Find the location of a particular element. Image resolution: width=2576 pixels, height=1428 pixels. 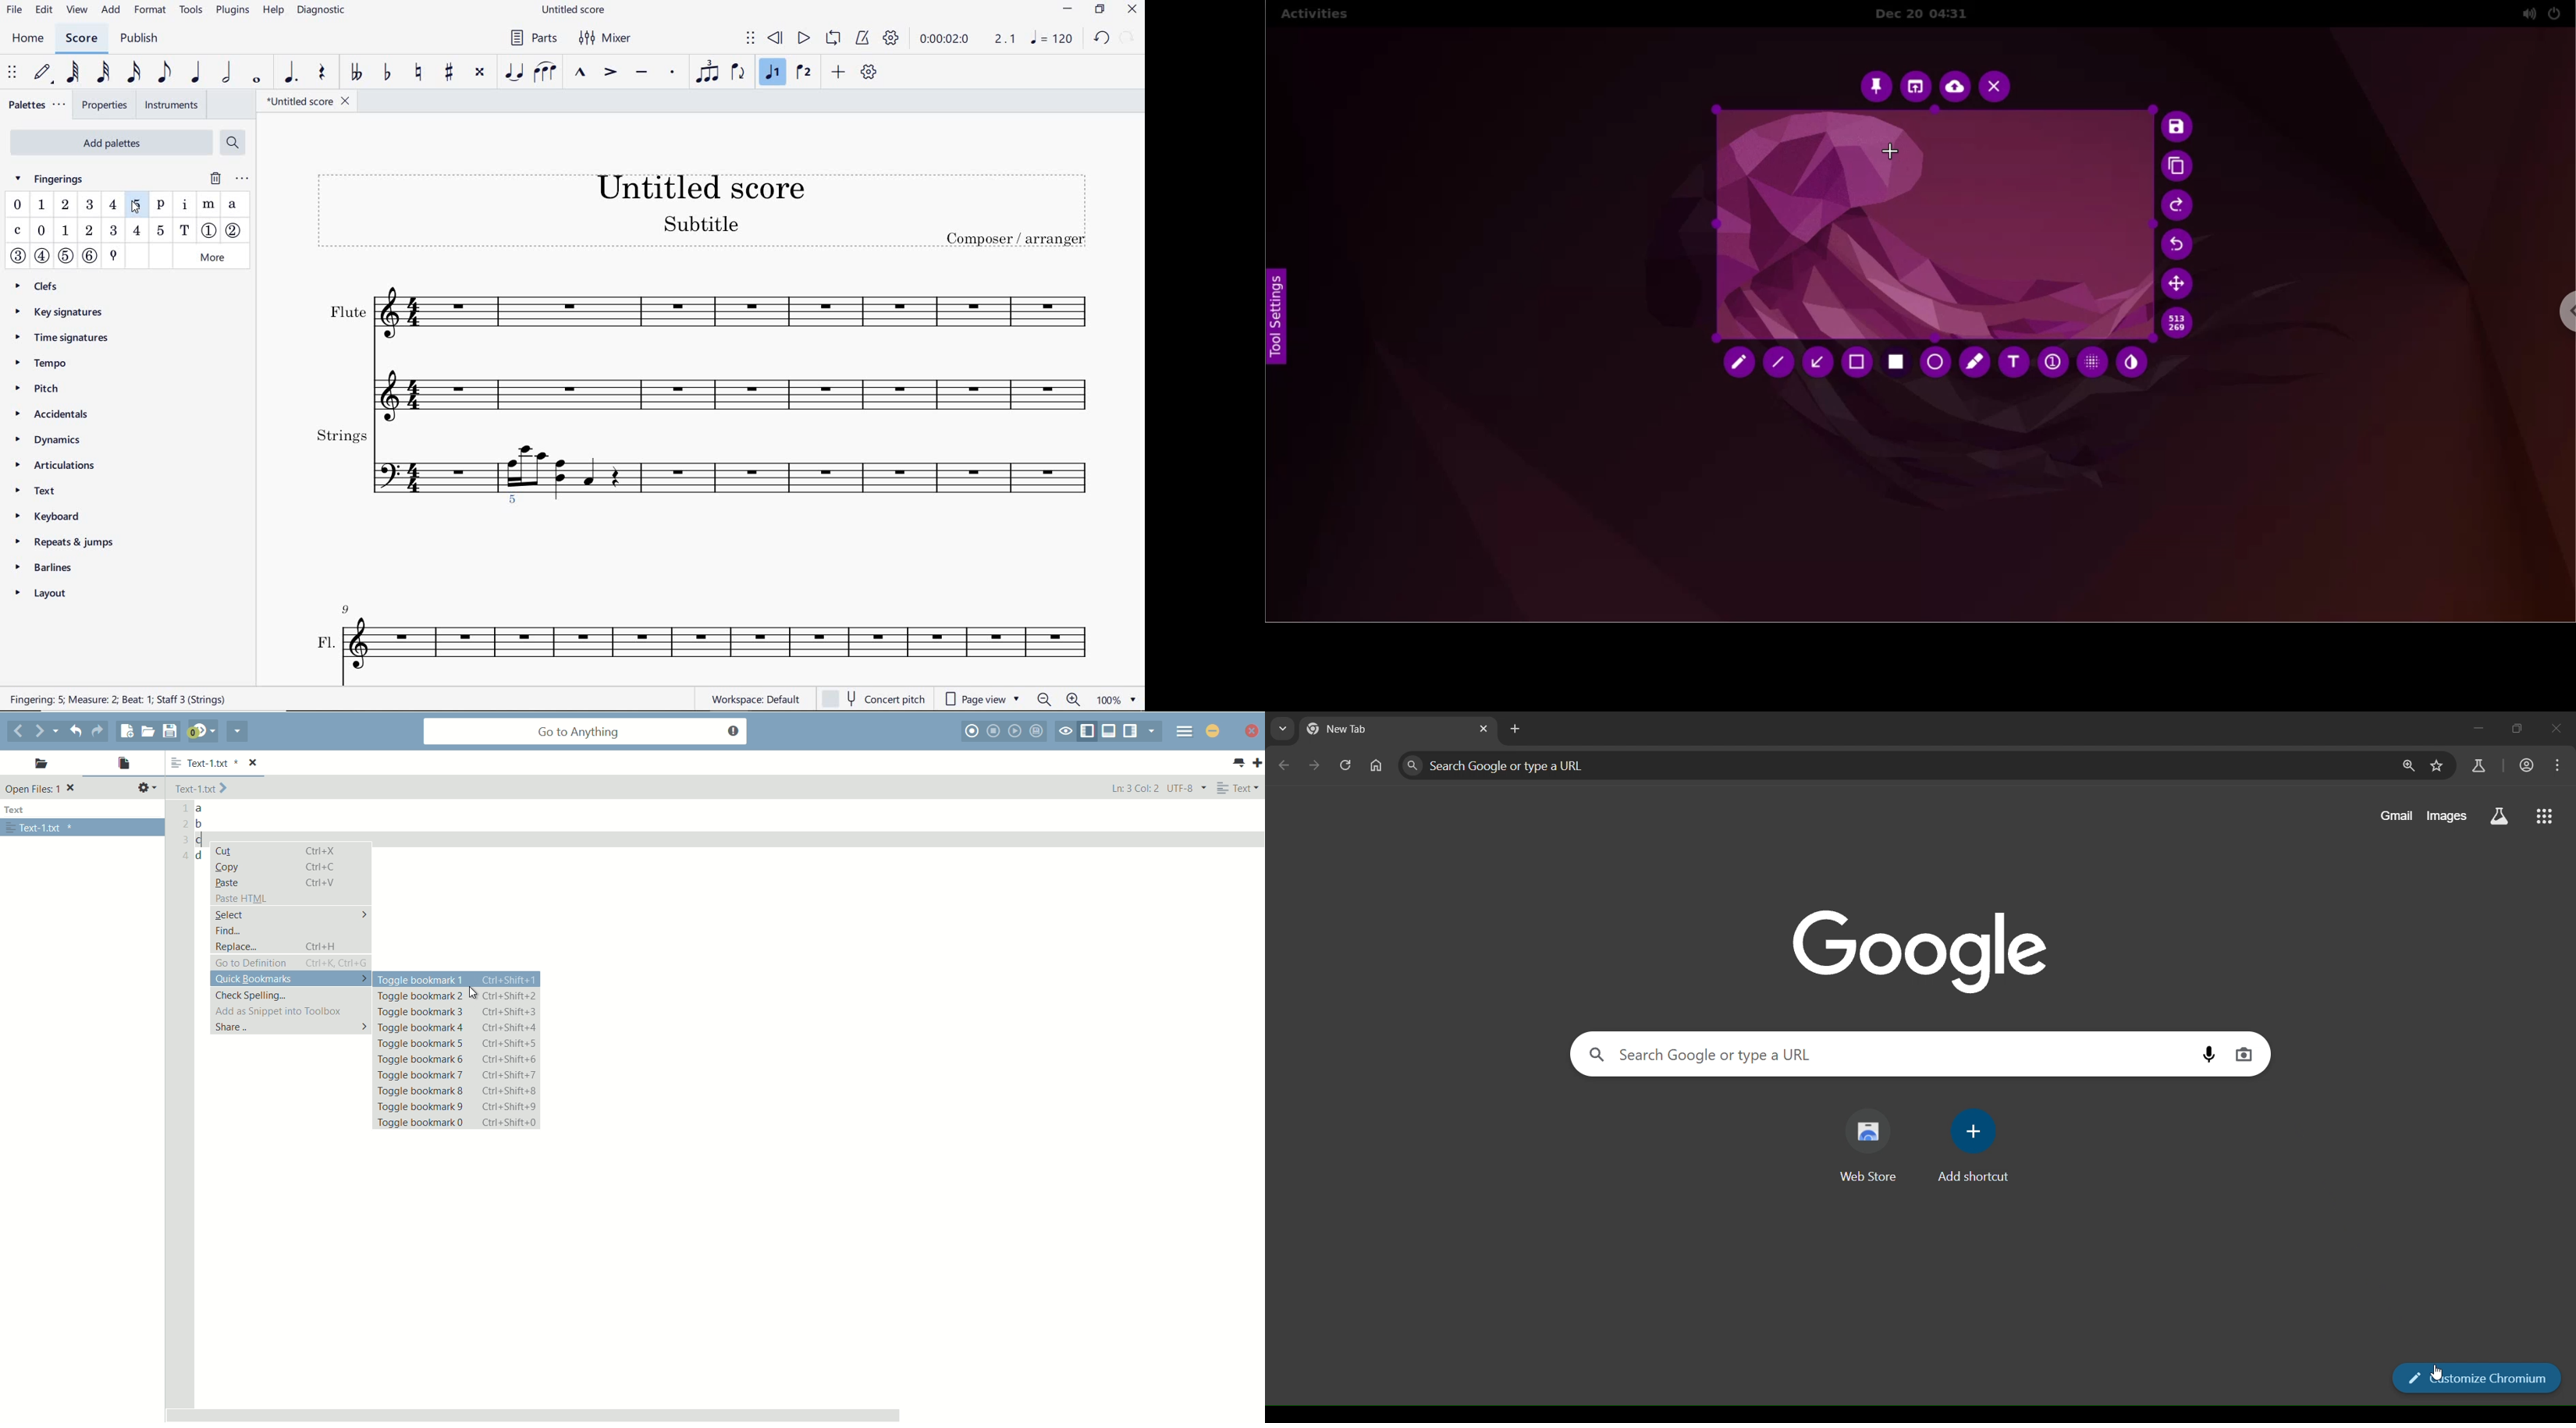

settings is located at coordinates (147, 788).